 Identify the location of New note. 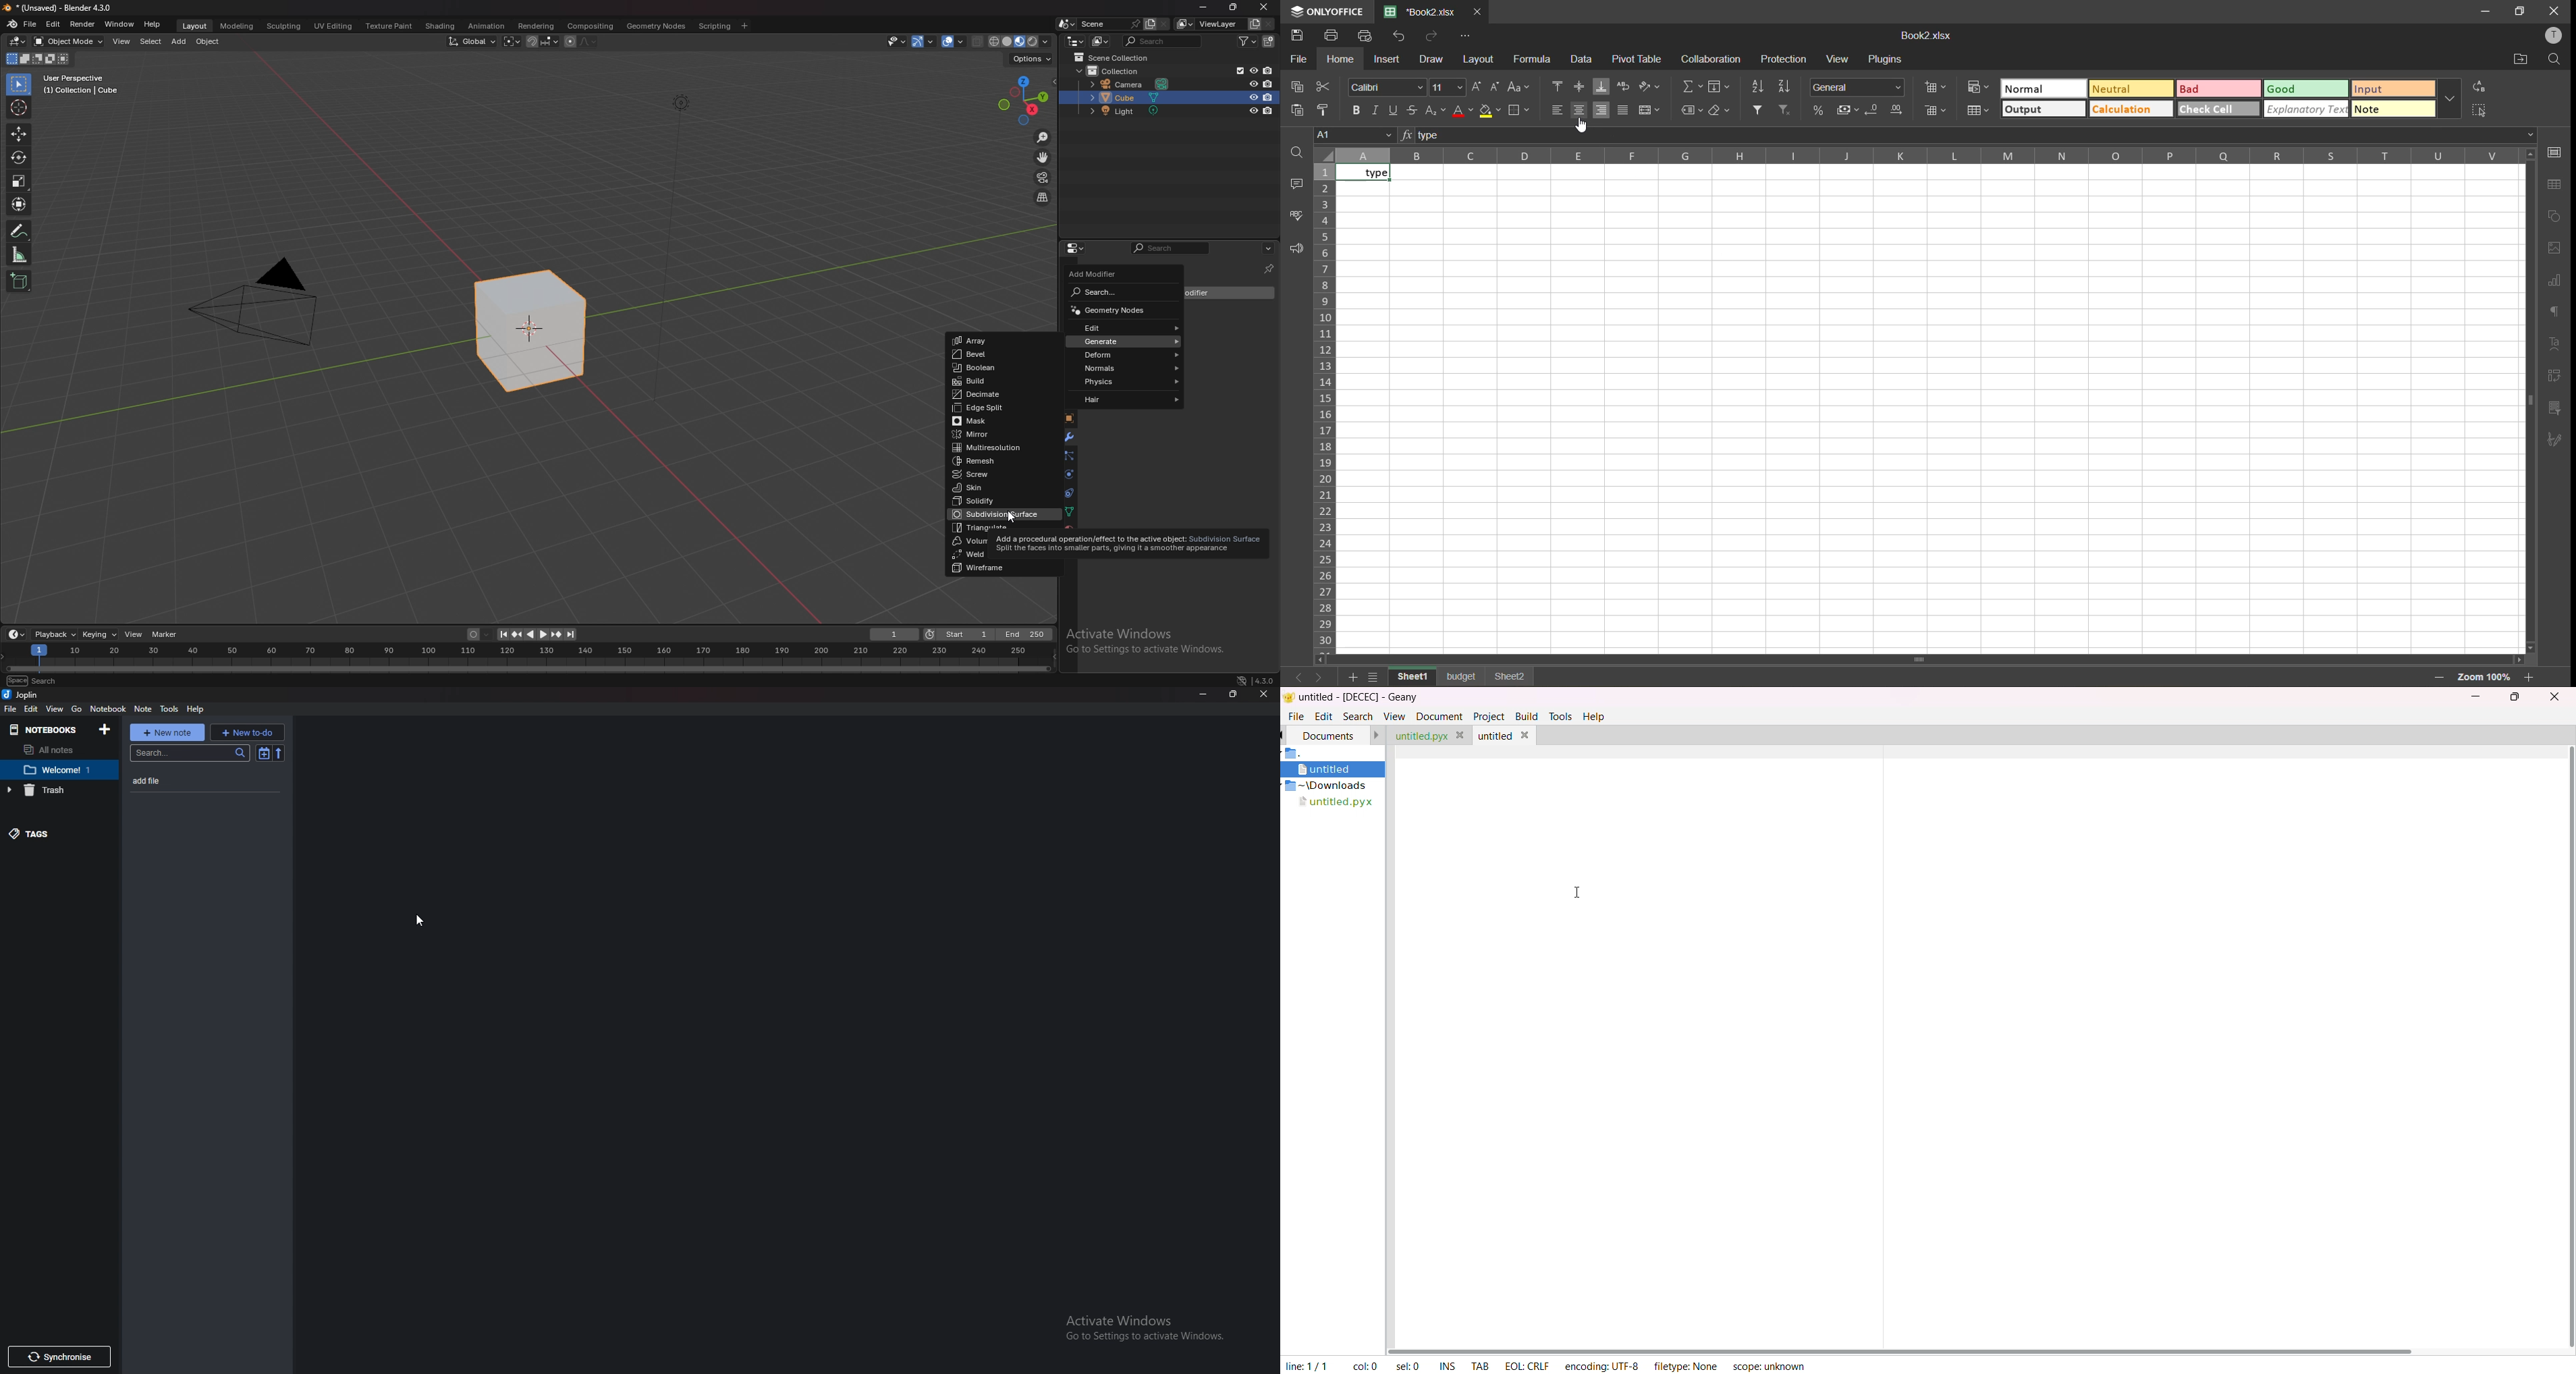
(167, 731).